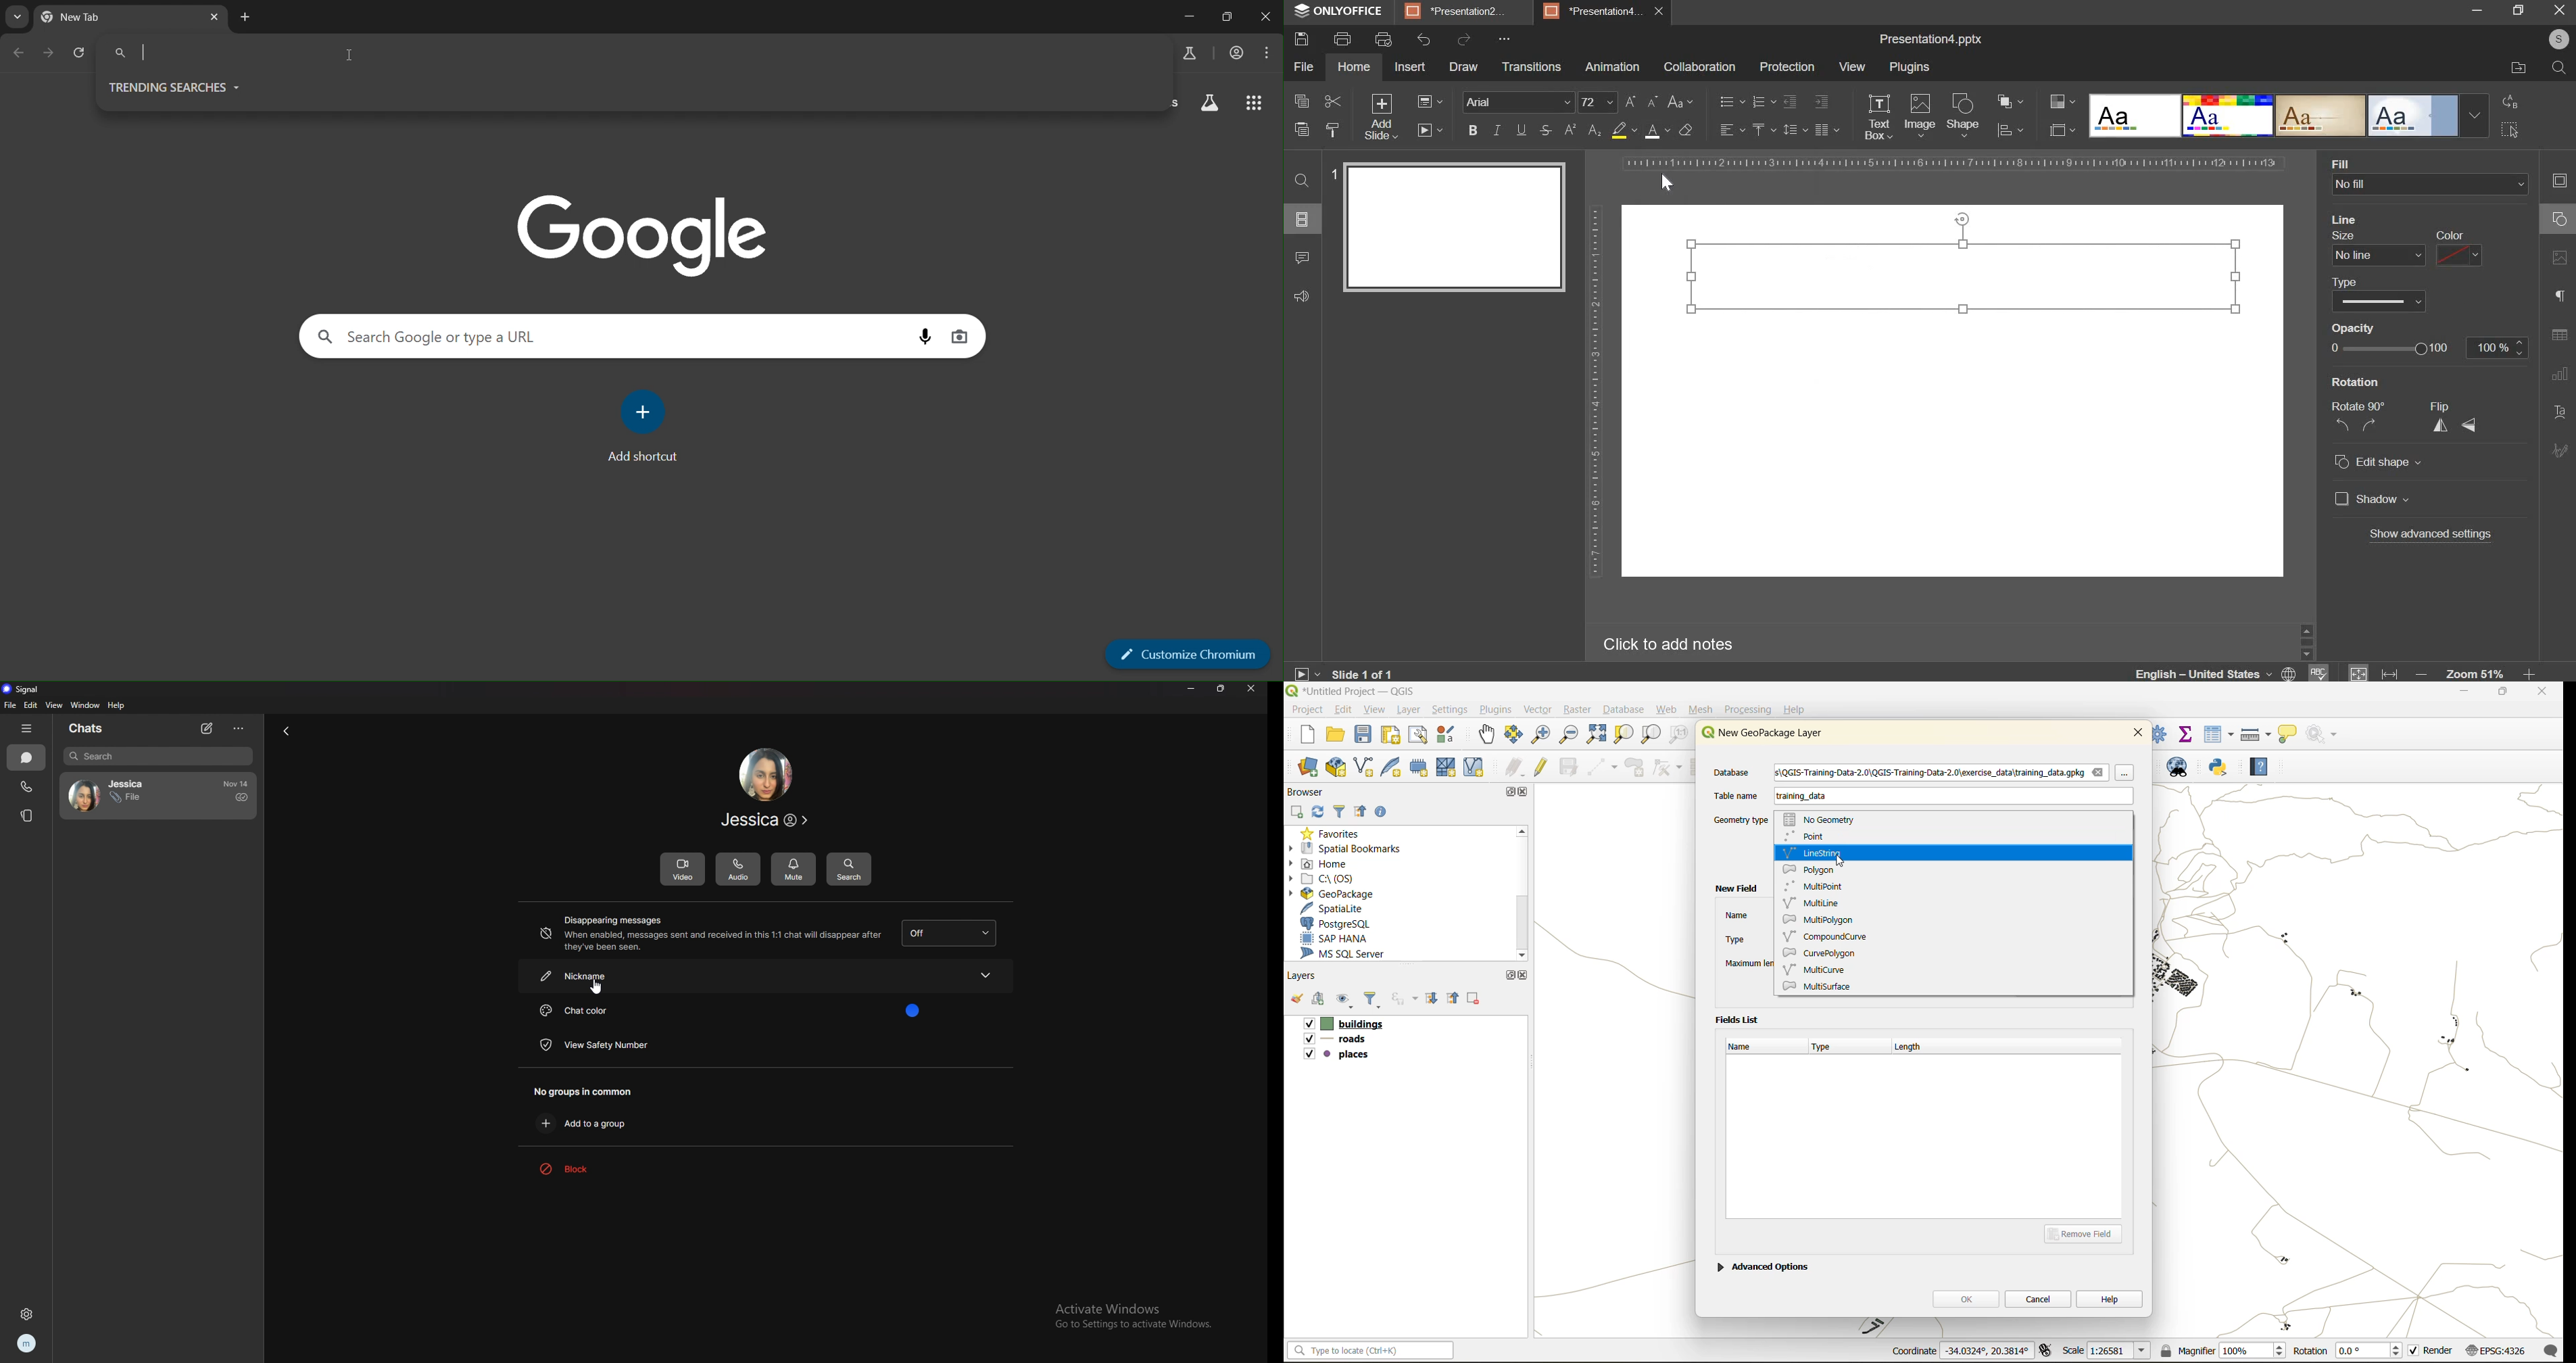  I want to click on vertical scale, so click(1595, 391).